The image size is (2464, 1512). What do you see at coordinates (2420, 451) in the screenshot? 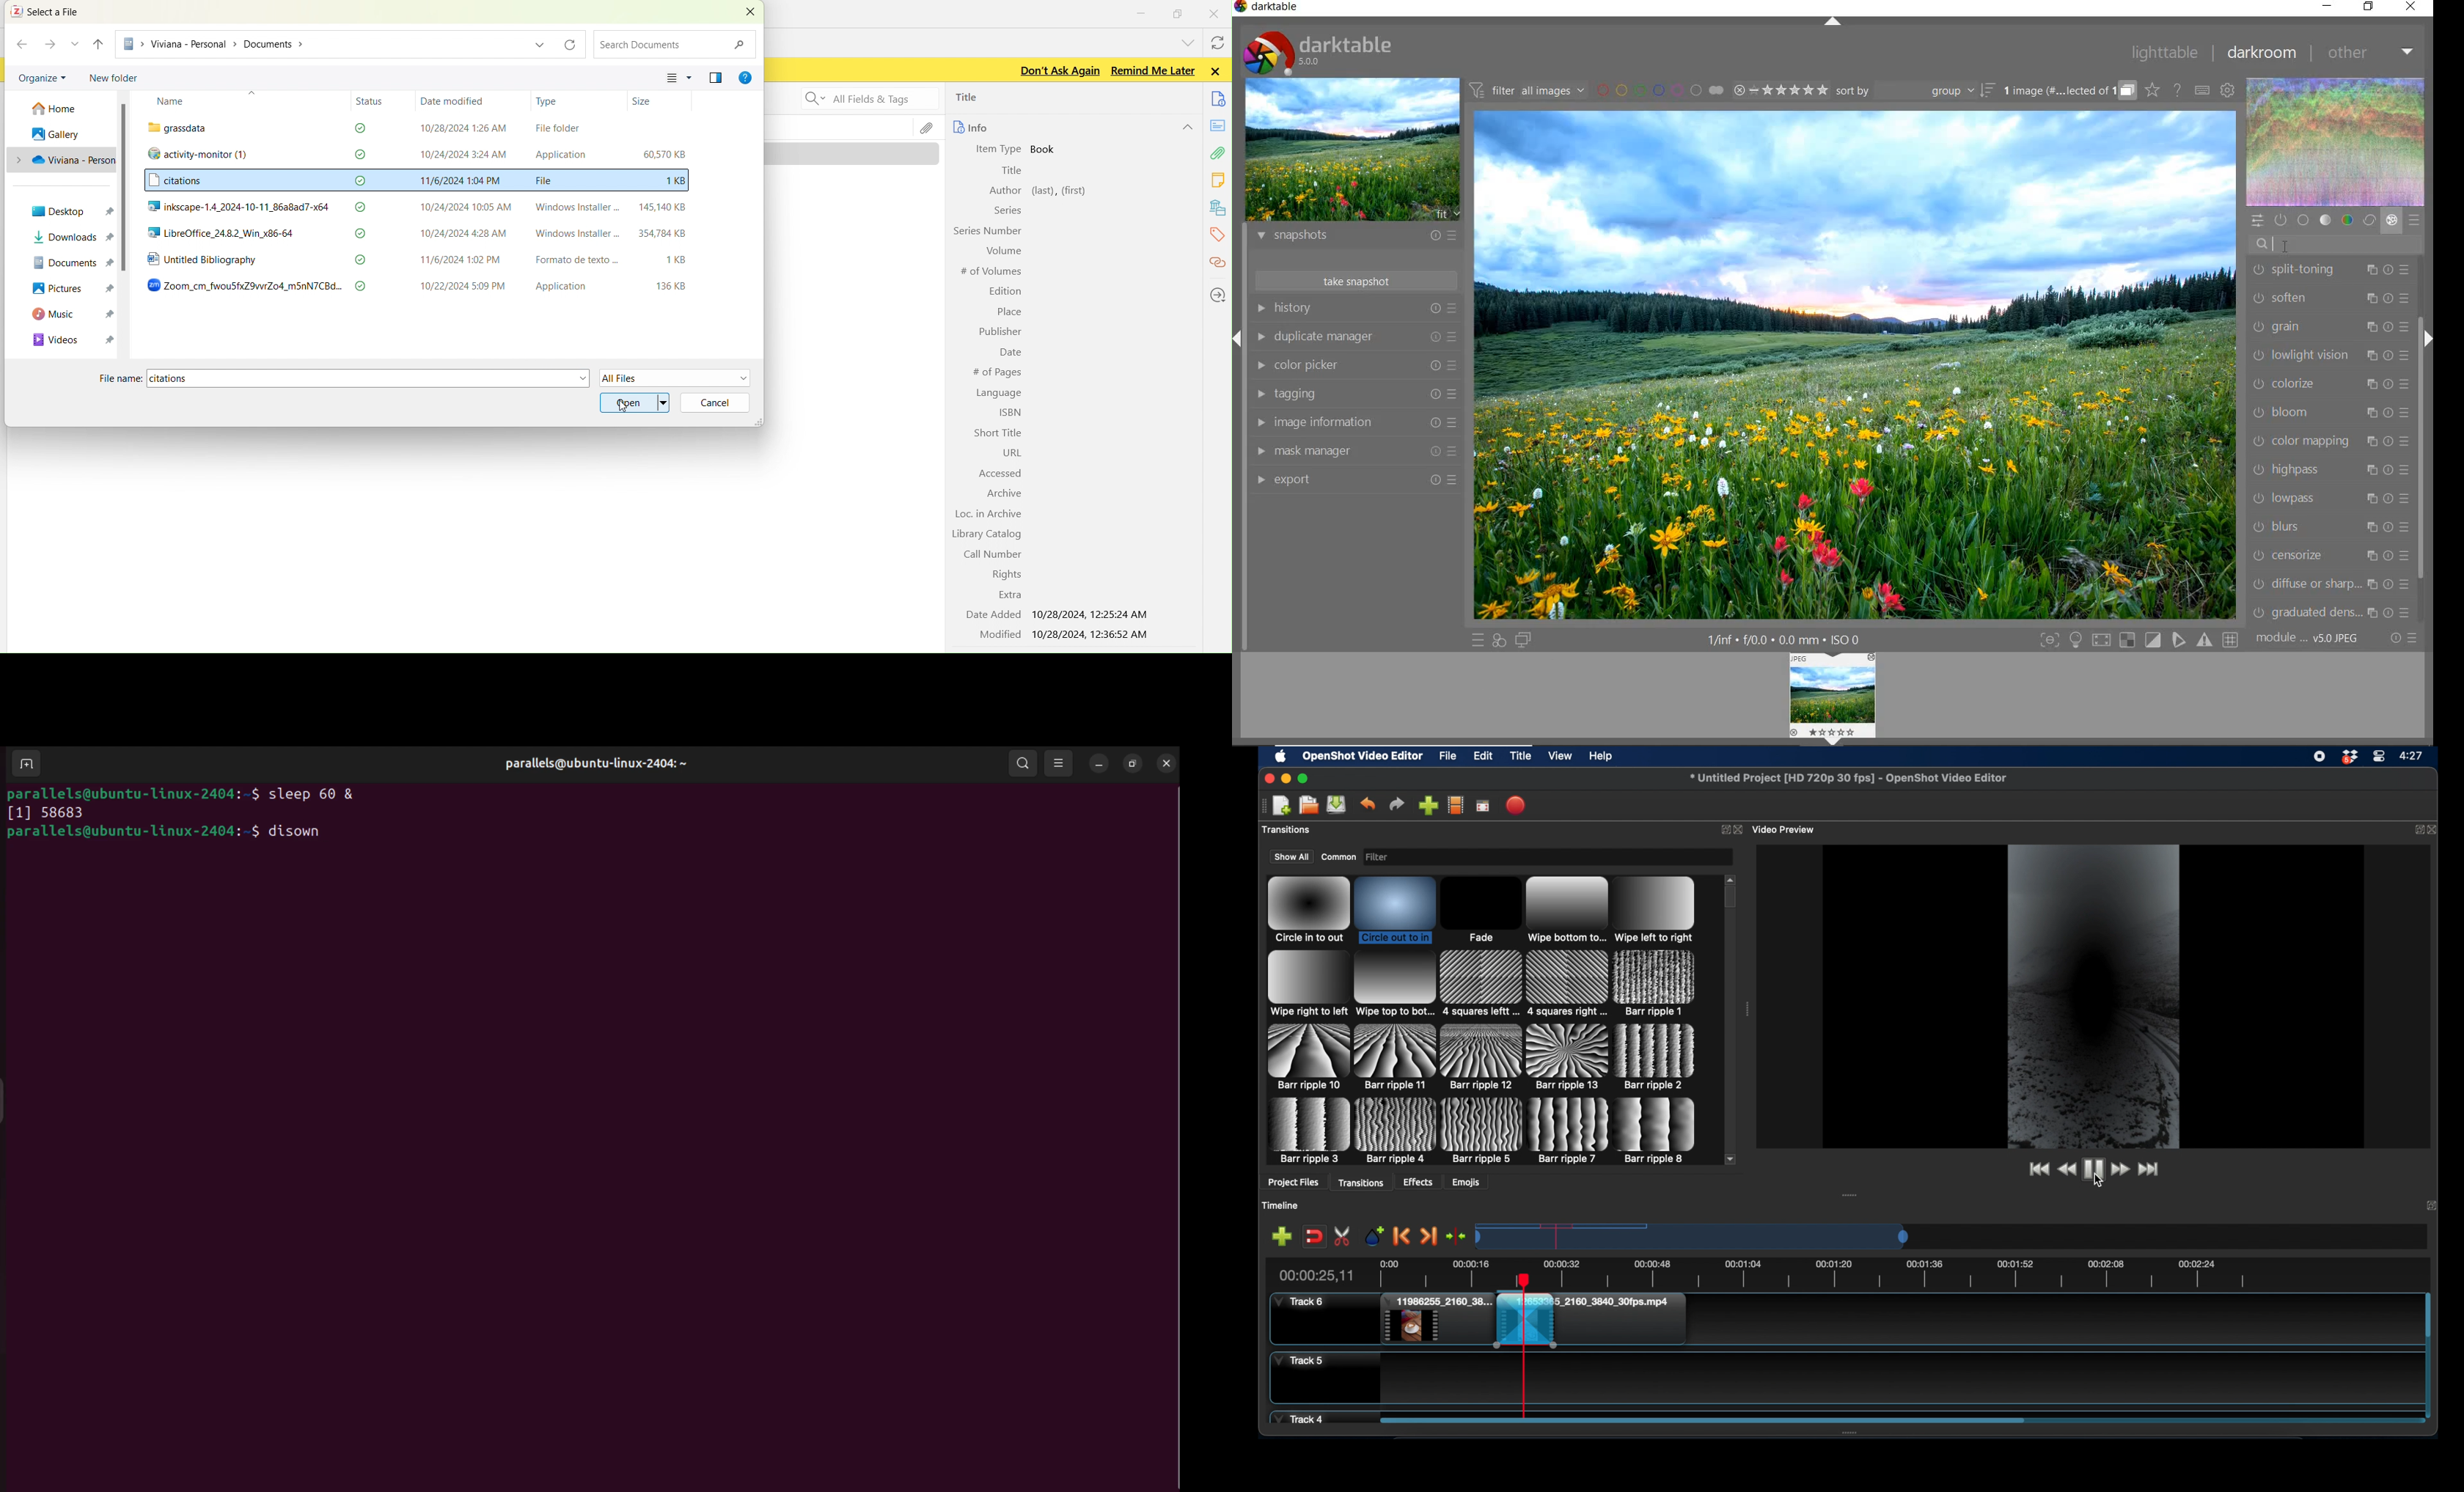
I see `scrollbar` at bounding box center [2420, 451].